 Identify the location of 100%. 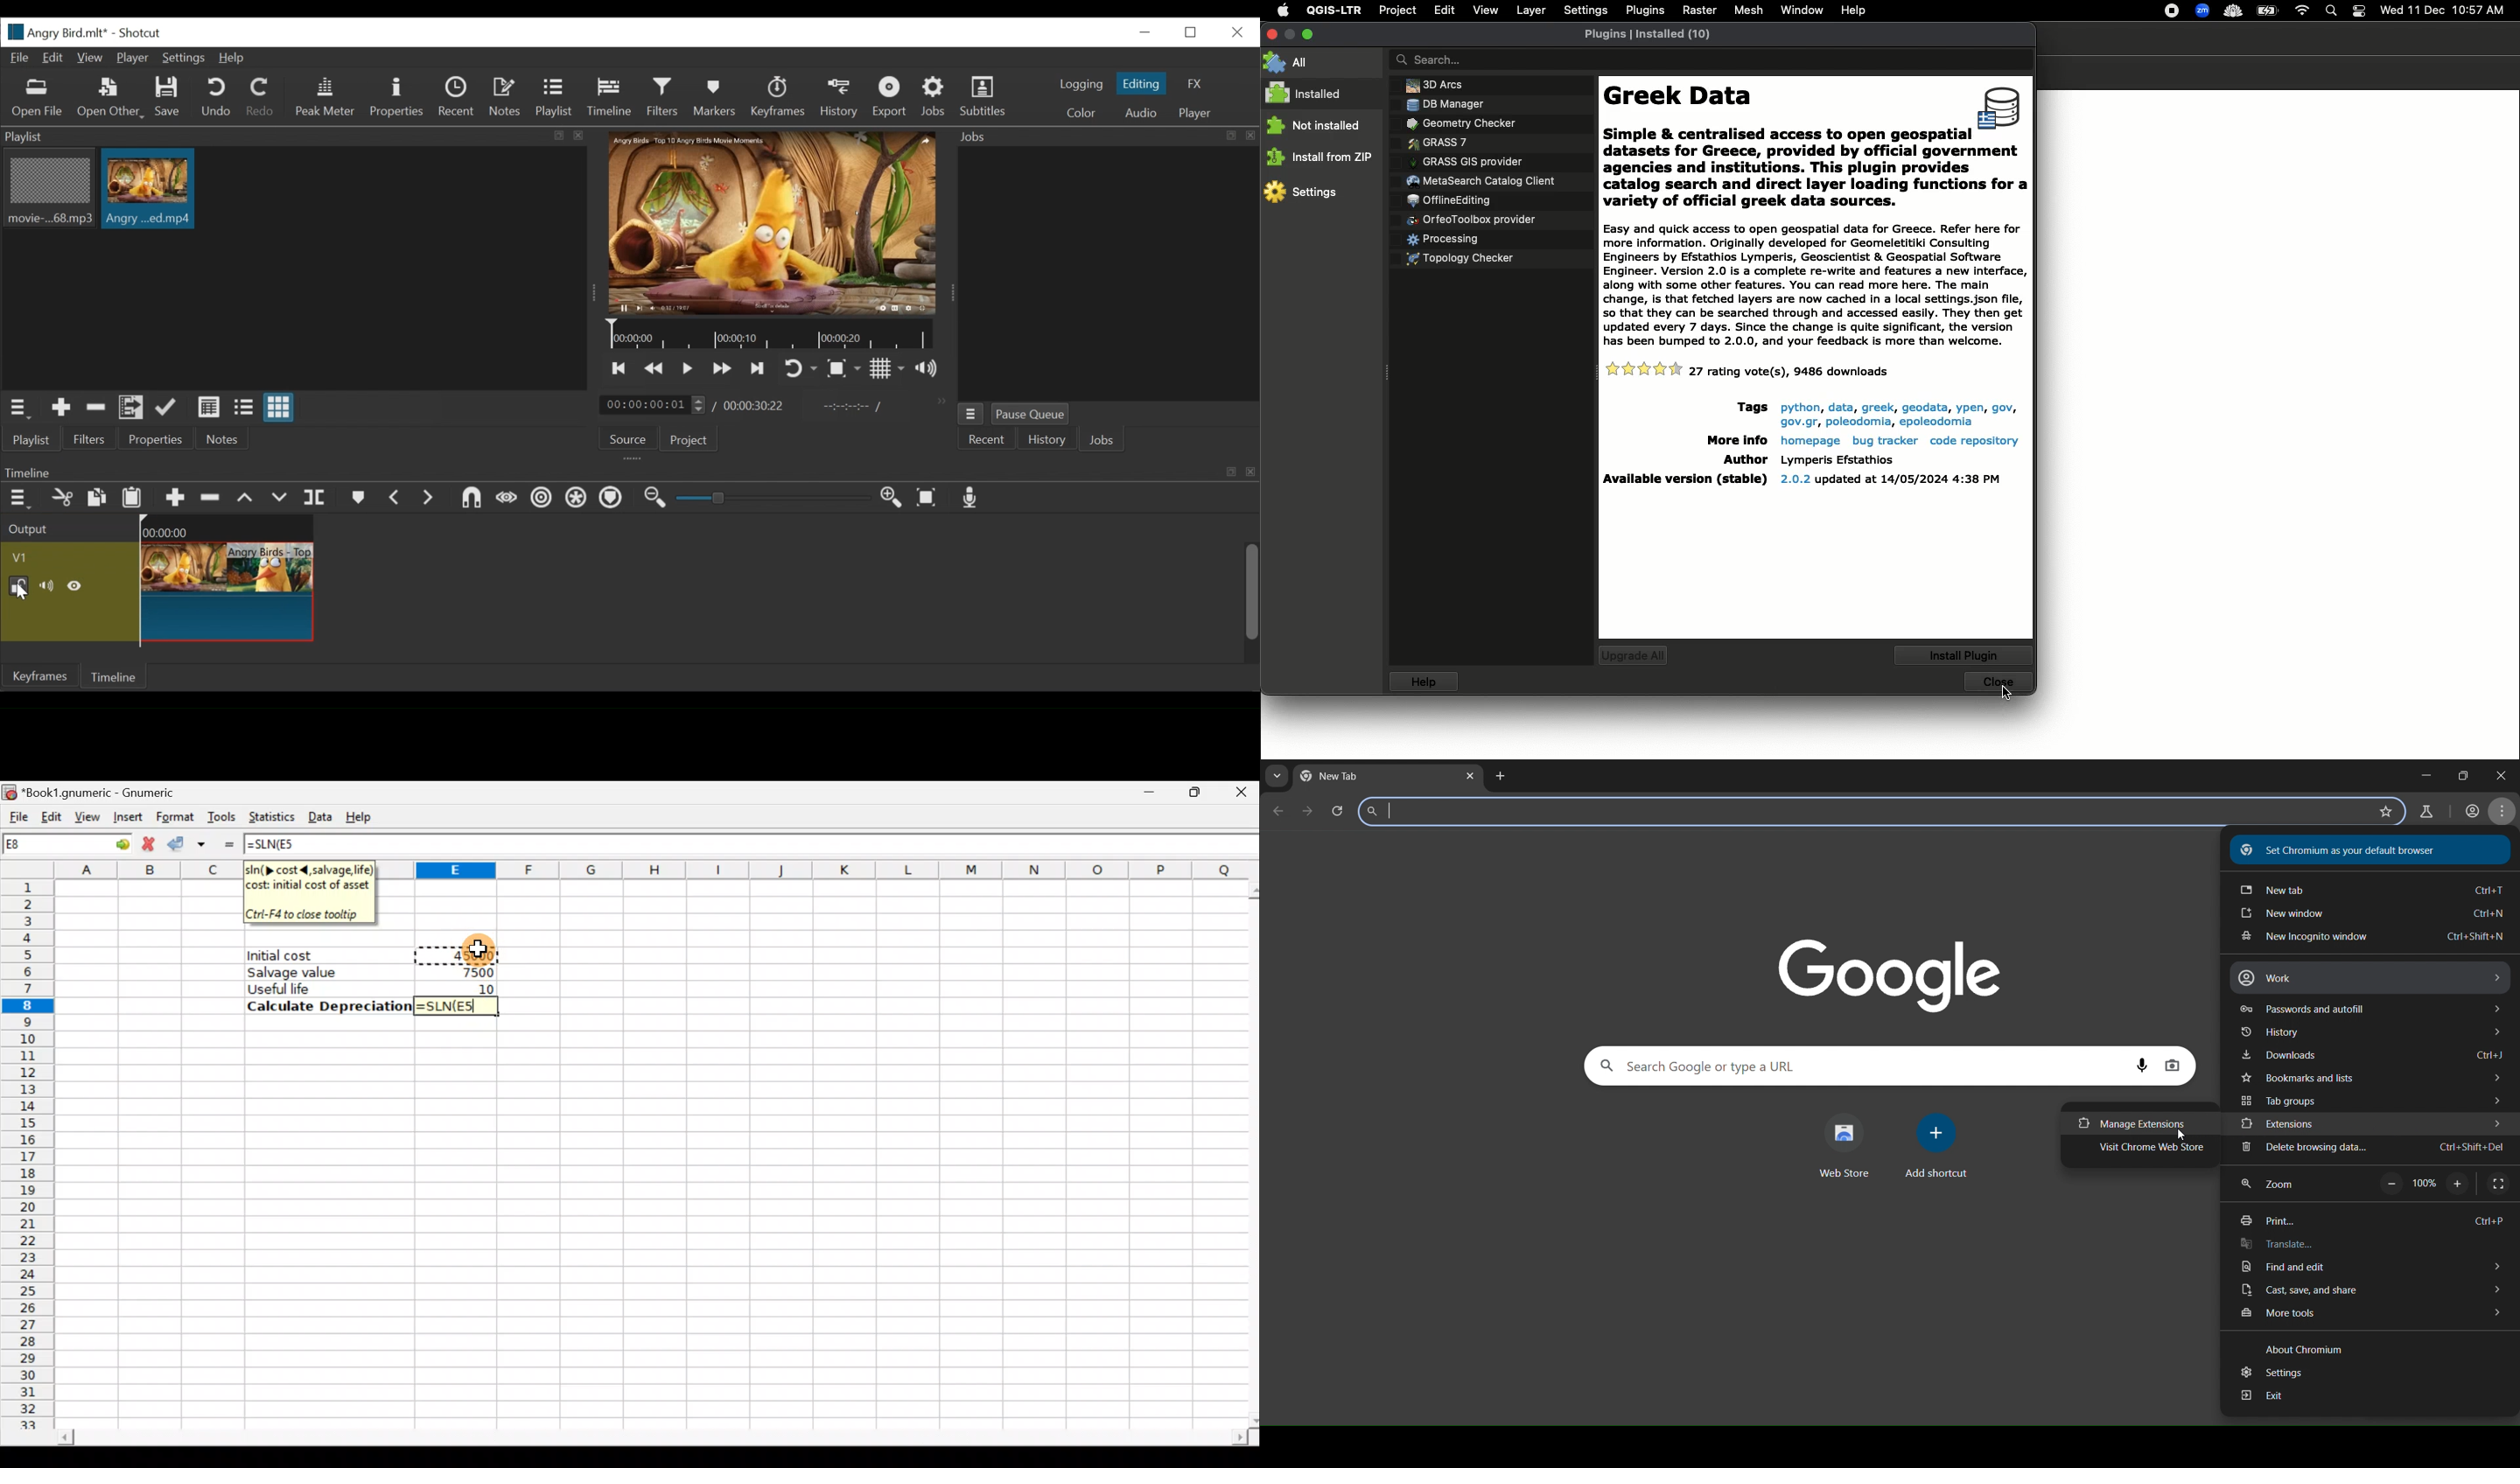
(2424, 1183).